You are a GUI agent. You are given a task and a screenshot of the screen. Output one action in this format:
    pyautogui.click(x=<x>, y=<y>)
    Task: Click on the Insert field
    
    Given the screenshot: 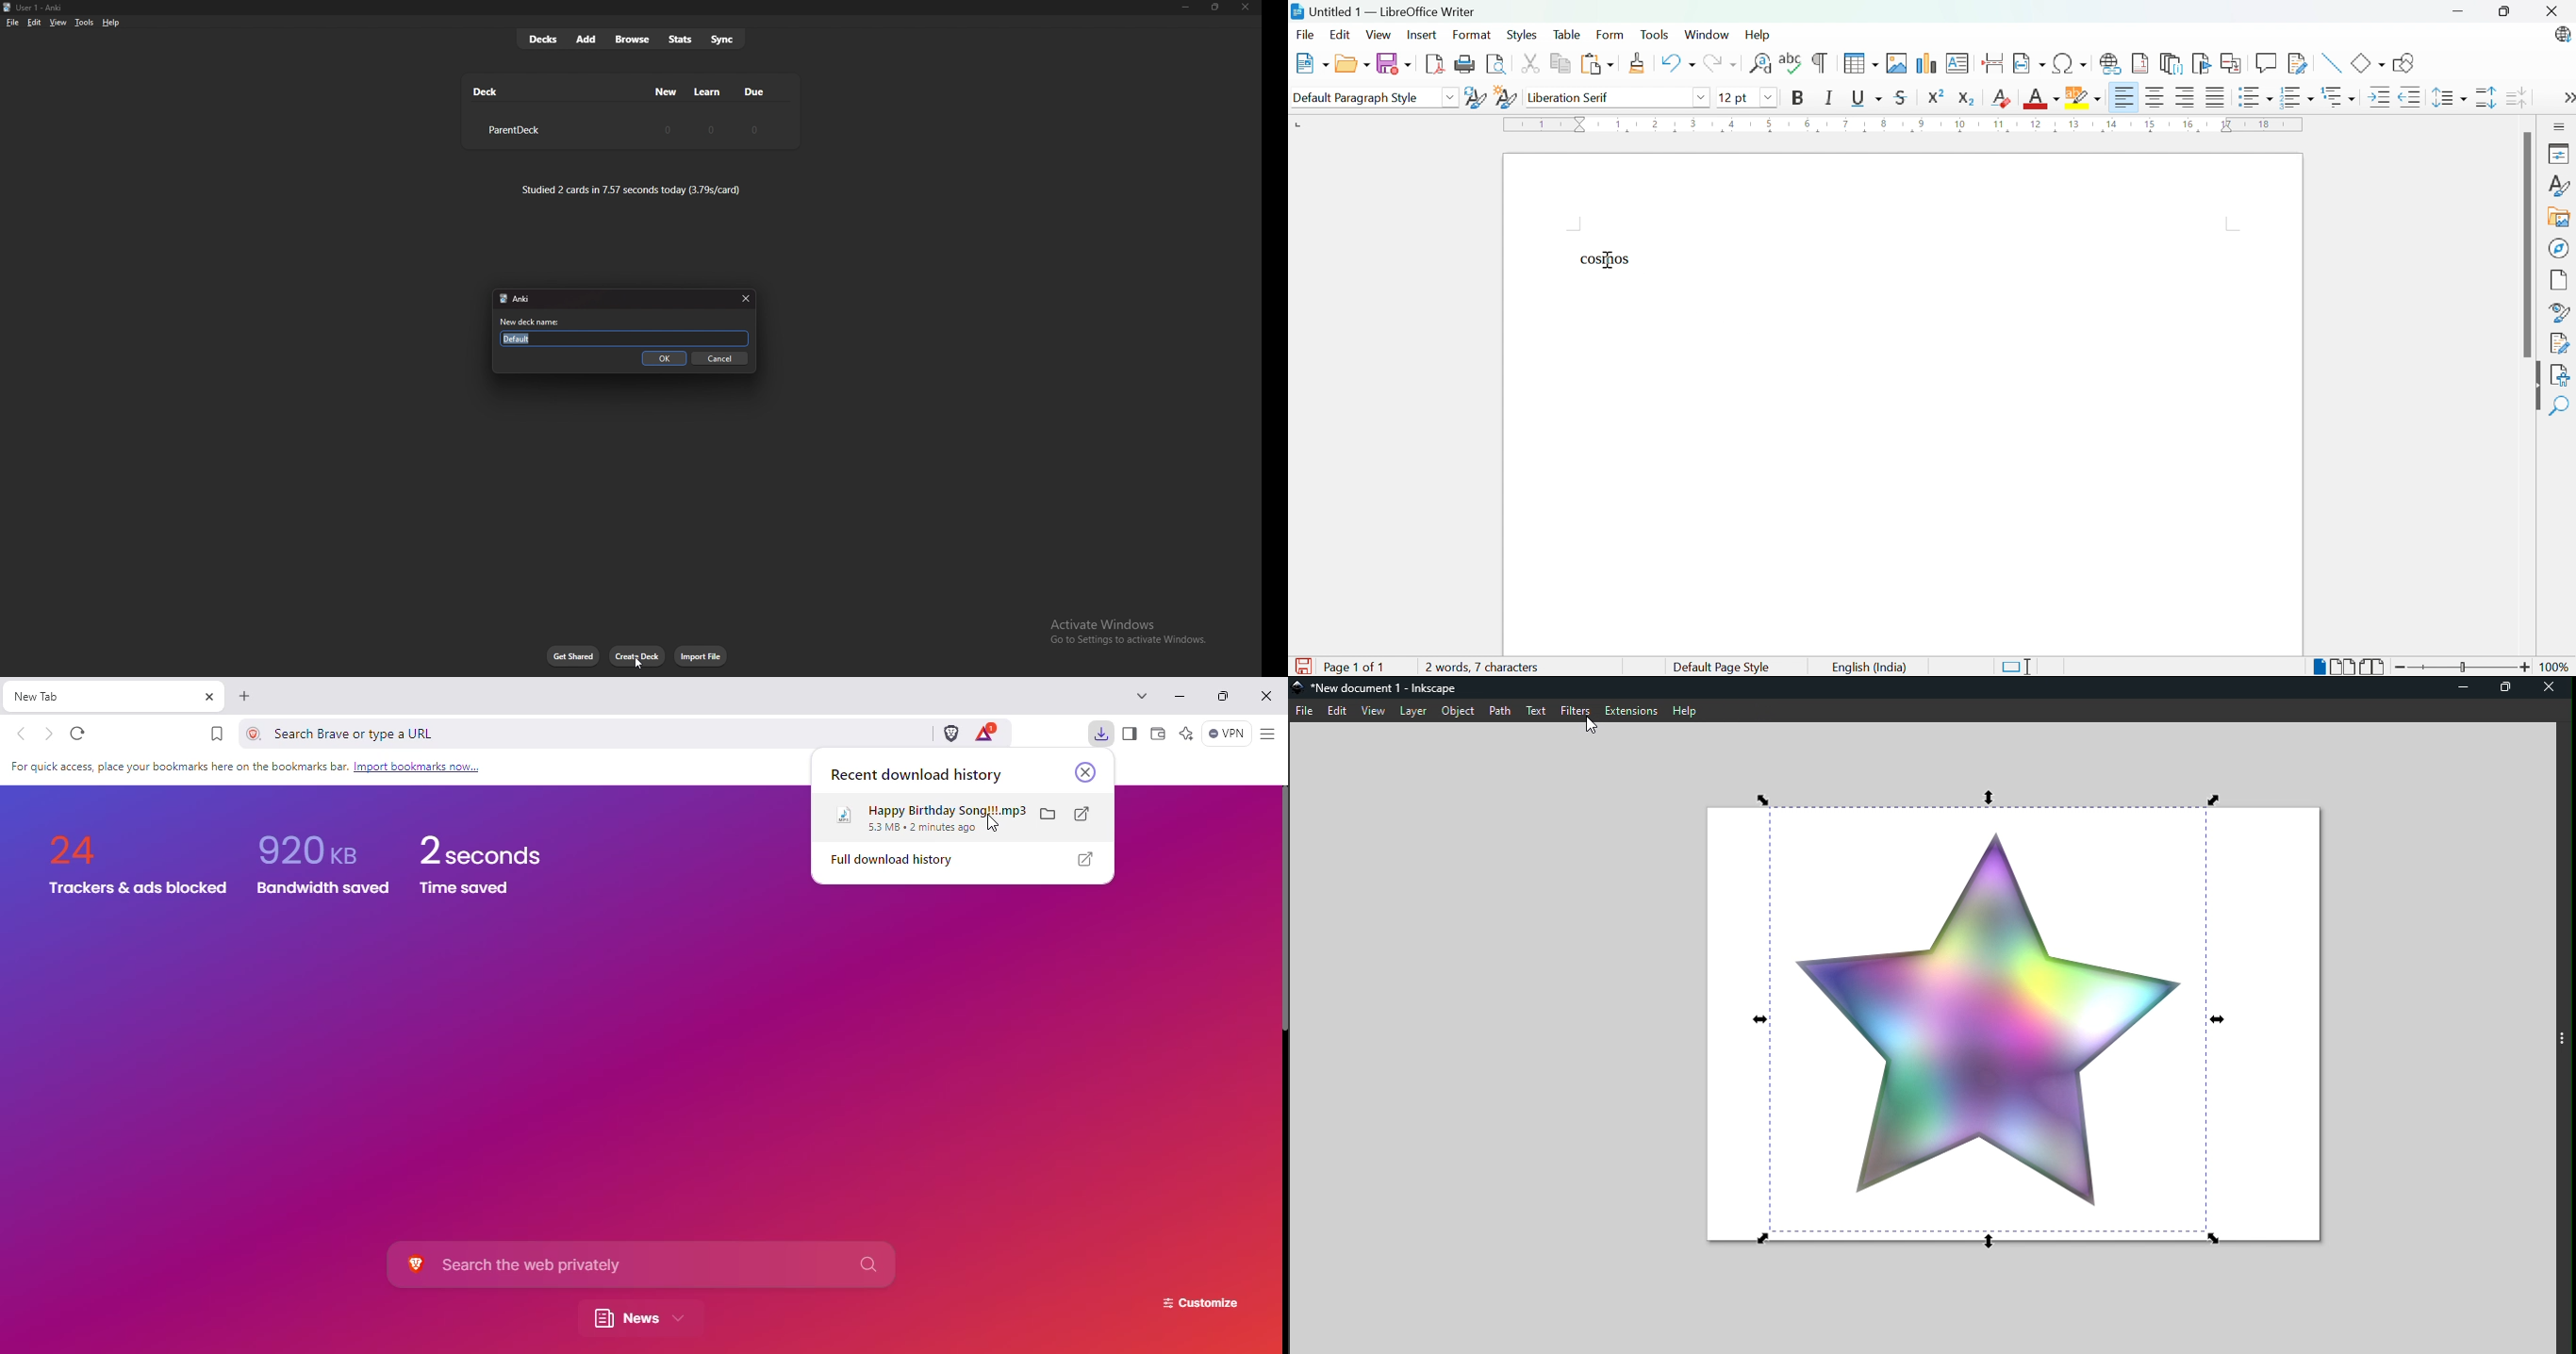 What is the action you would take?
    pyautogui.click(x=2029, y=62)
    